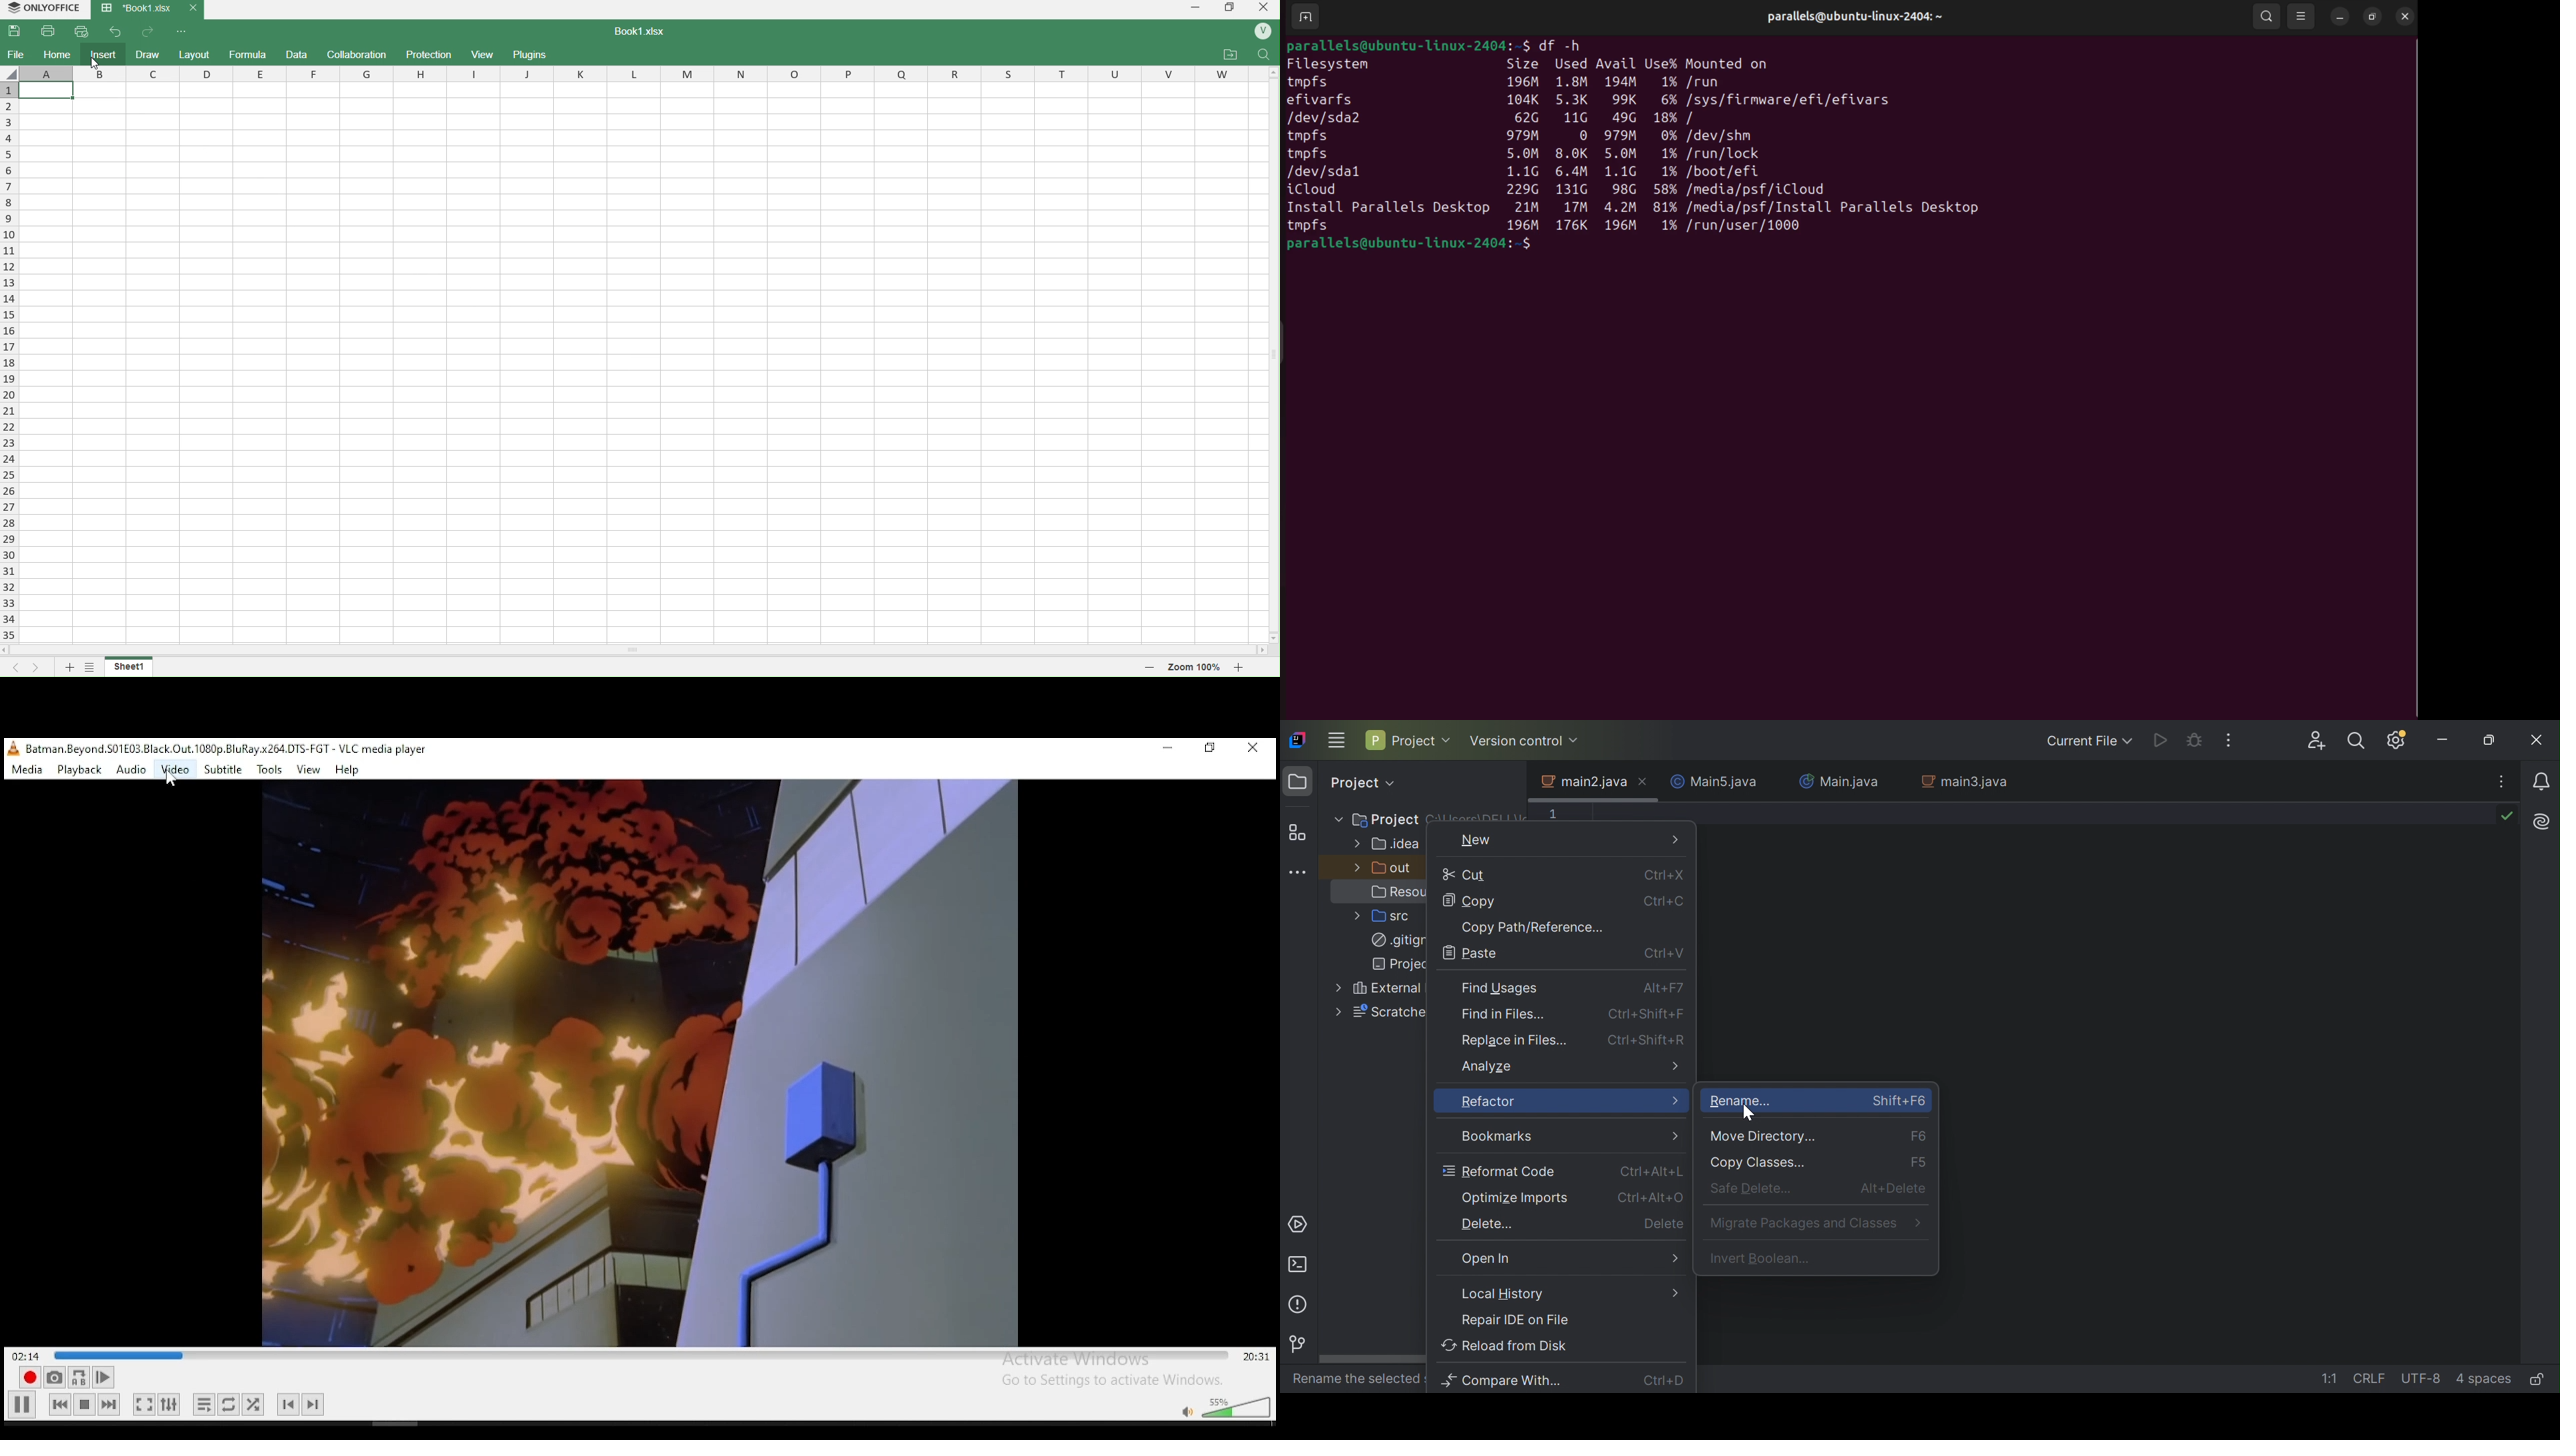 The height and width of the screenshot is (1456, 2576). What do you see at coordinates (108, 1405) in the screenshot?
I see `next media in playlist, skips forward when held` at bounding box center [108, 1405].